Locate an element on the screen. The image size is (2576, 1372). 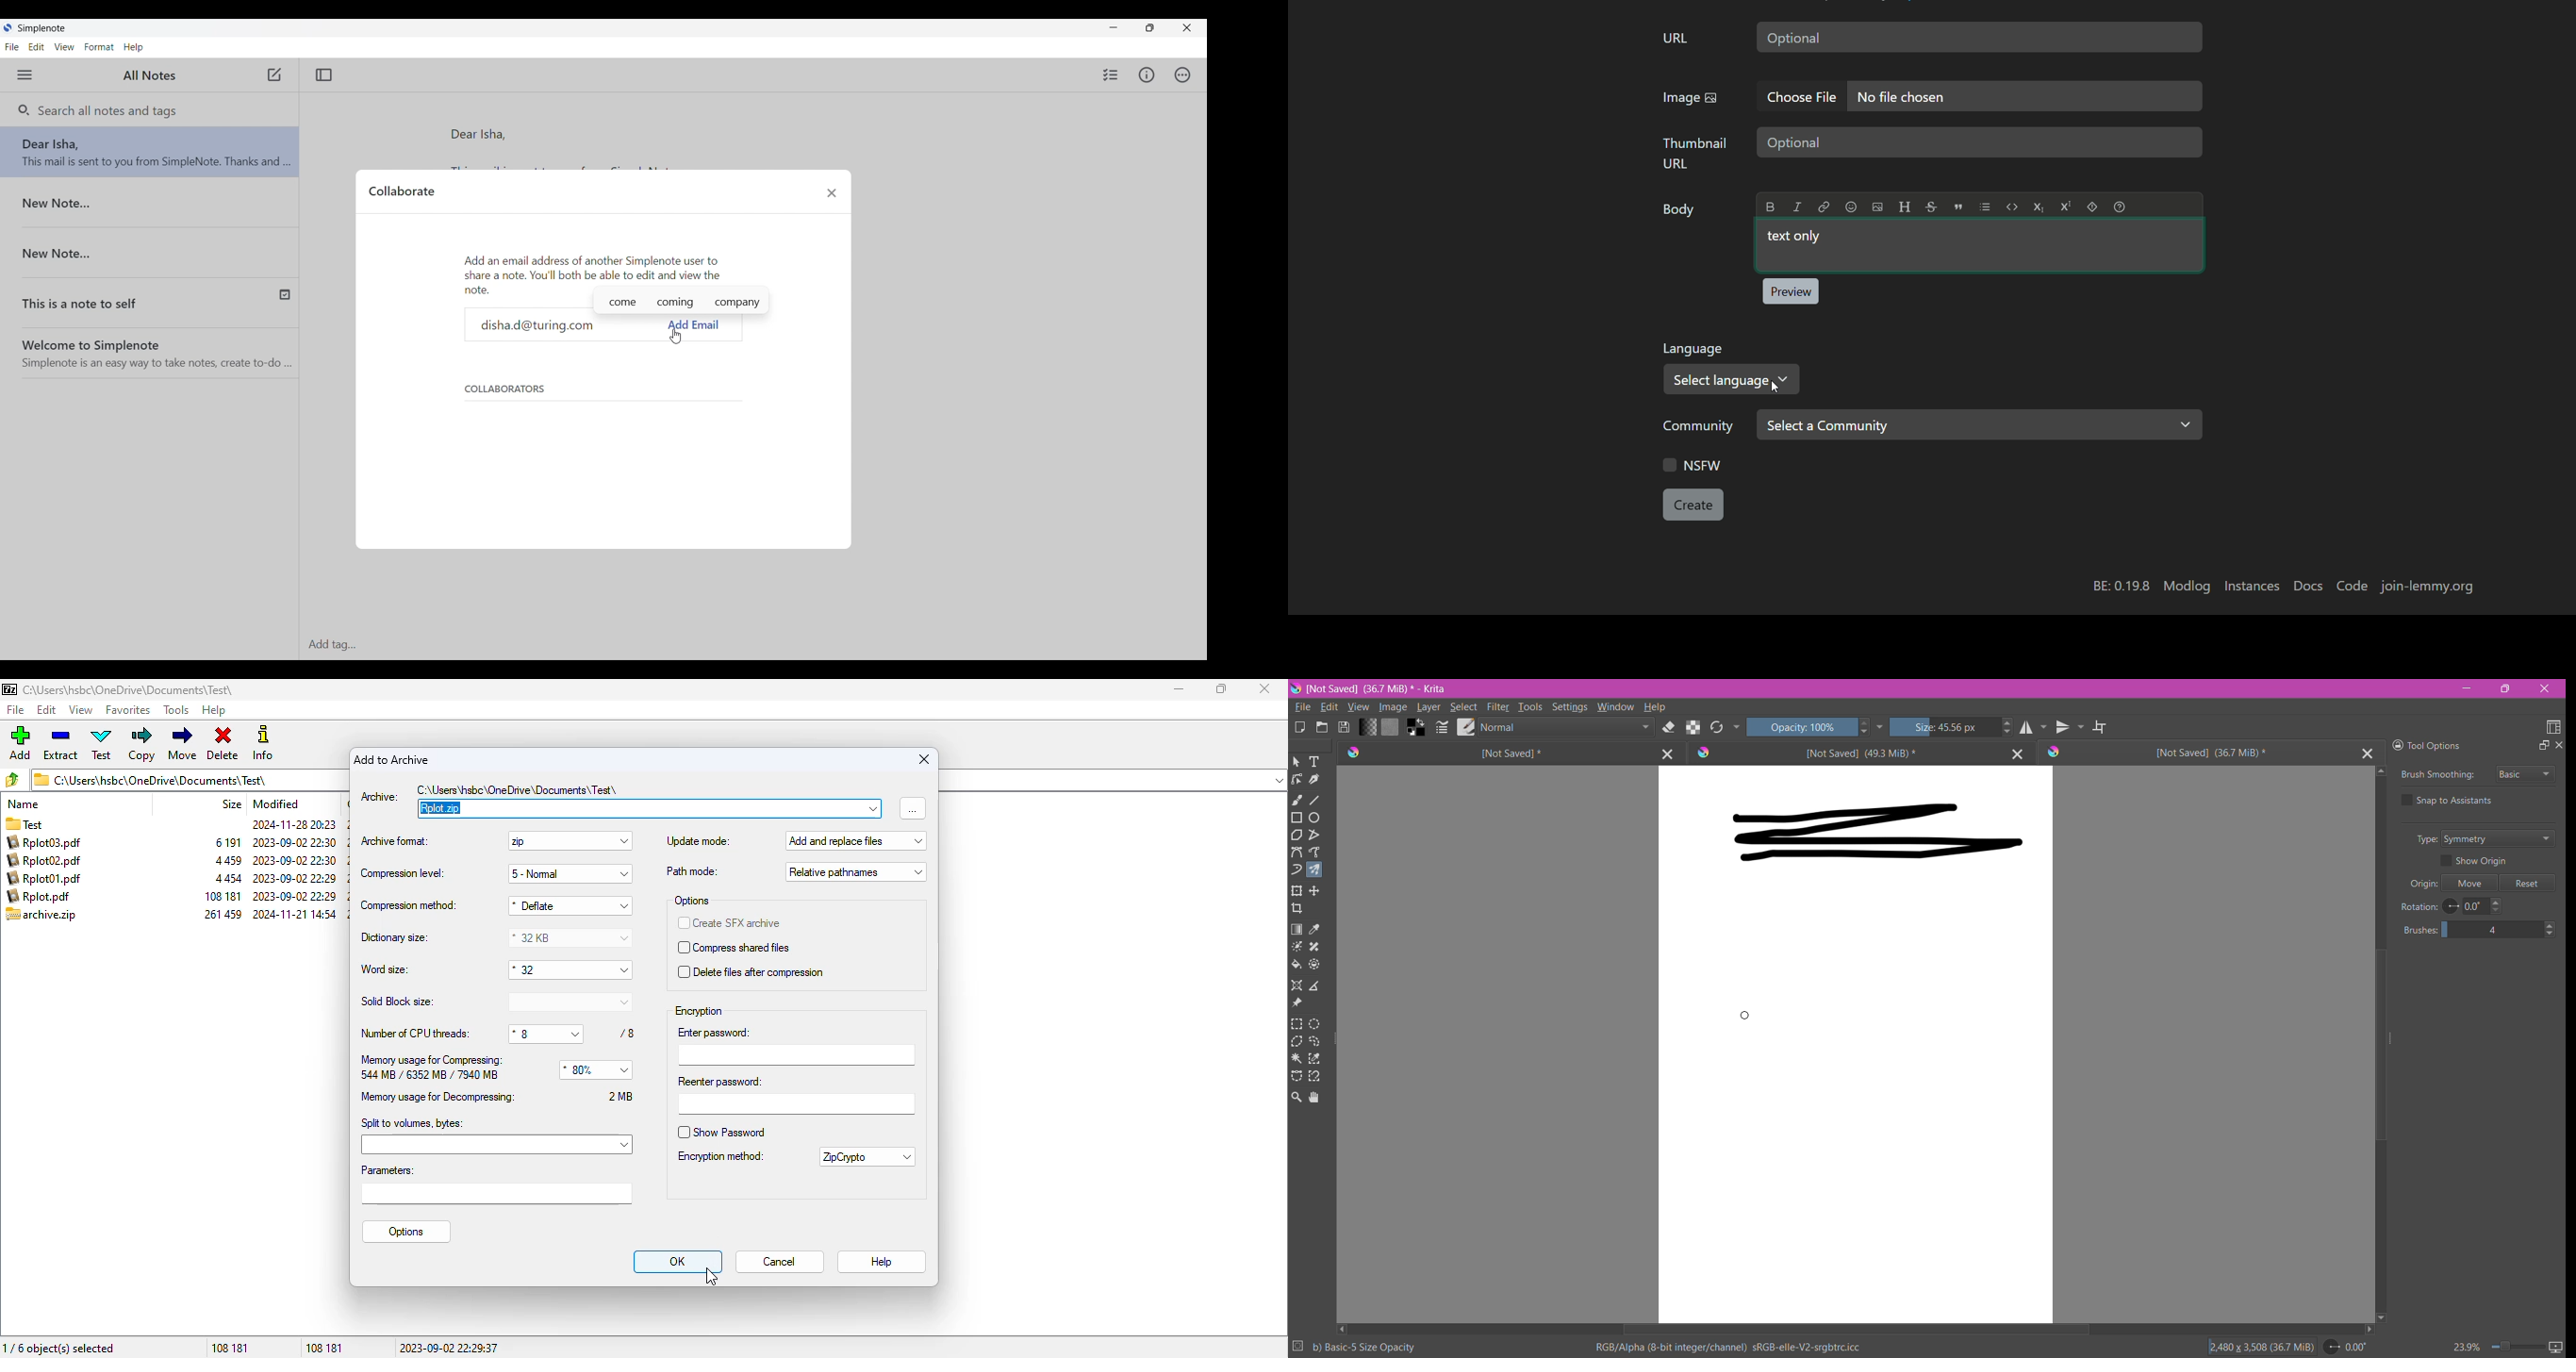
show password is located at coordinates (722, 1132).